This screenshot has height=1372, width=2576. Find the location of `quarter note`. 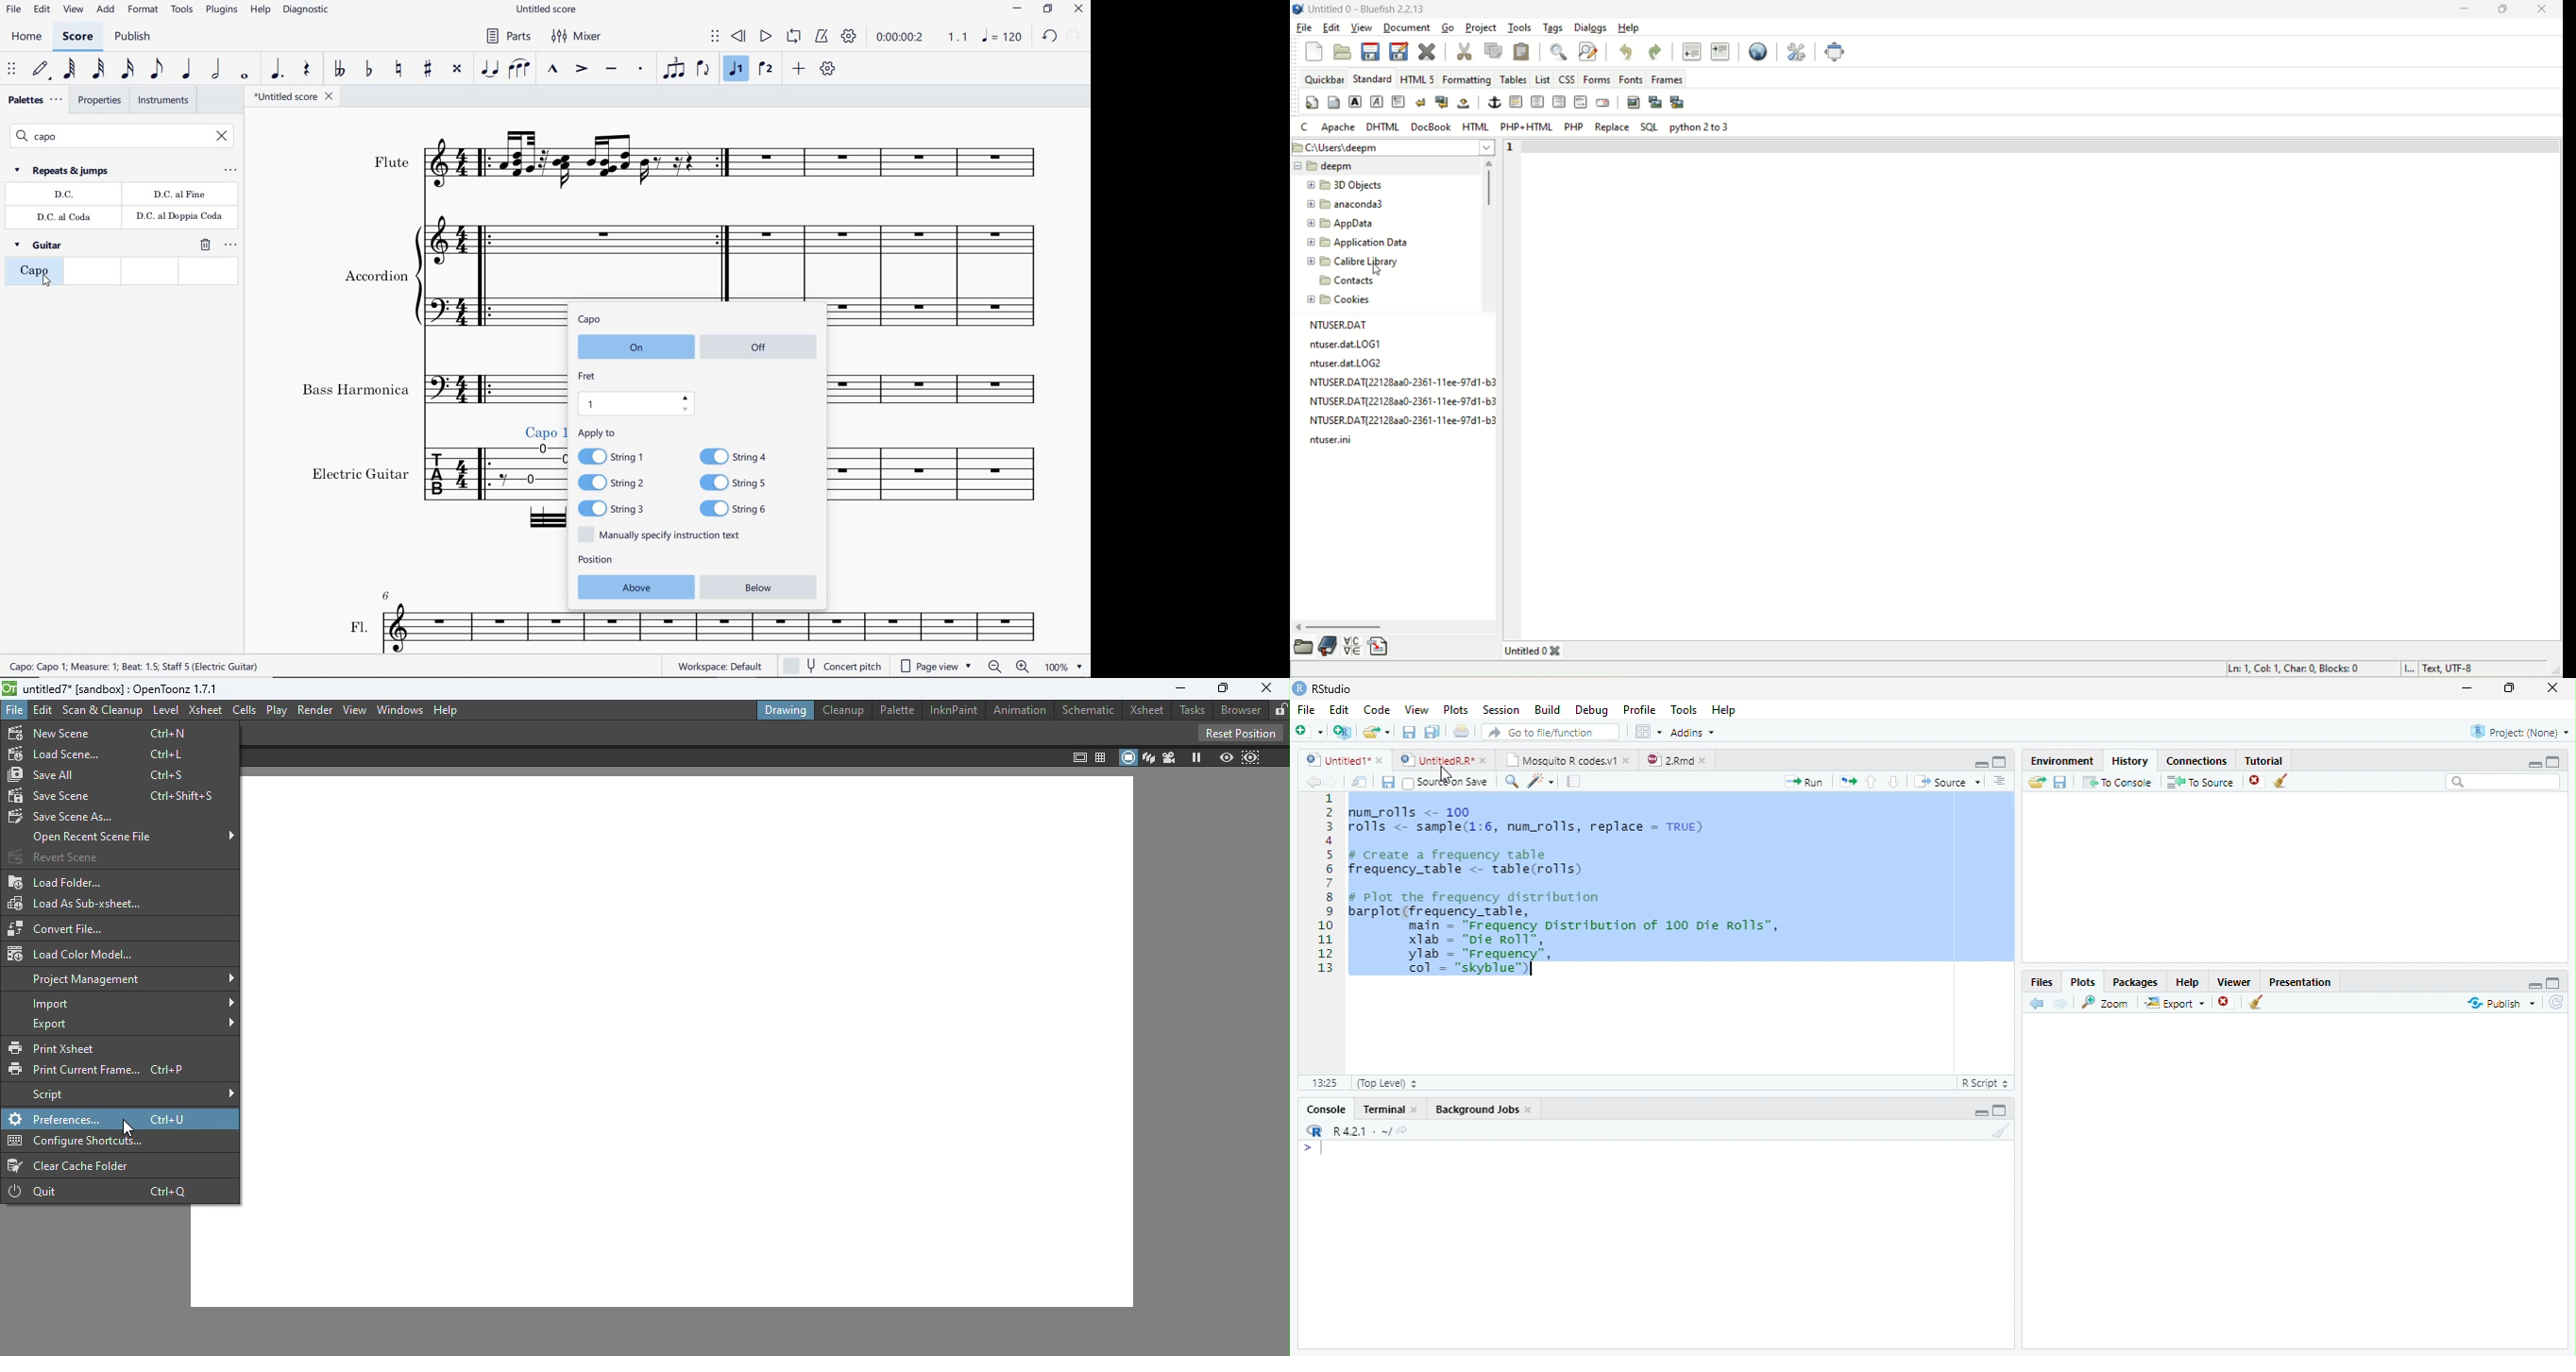

quarter note is located at coordinates (187, 69).